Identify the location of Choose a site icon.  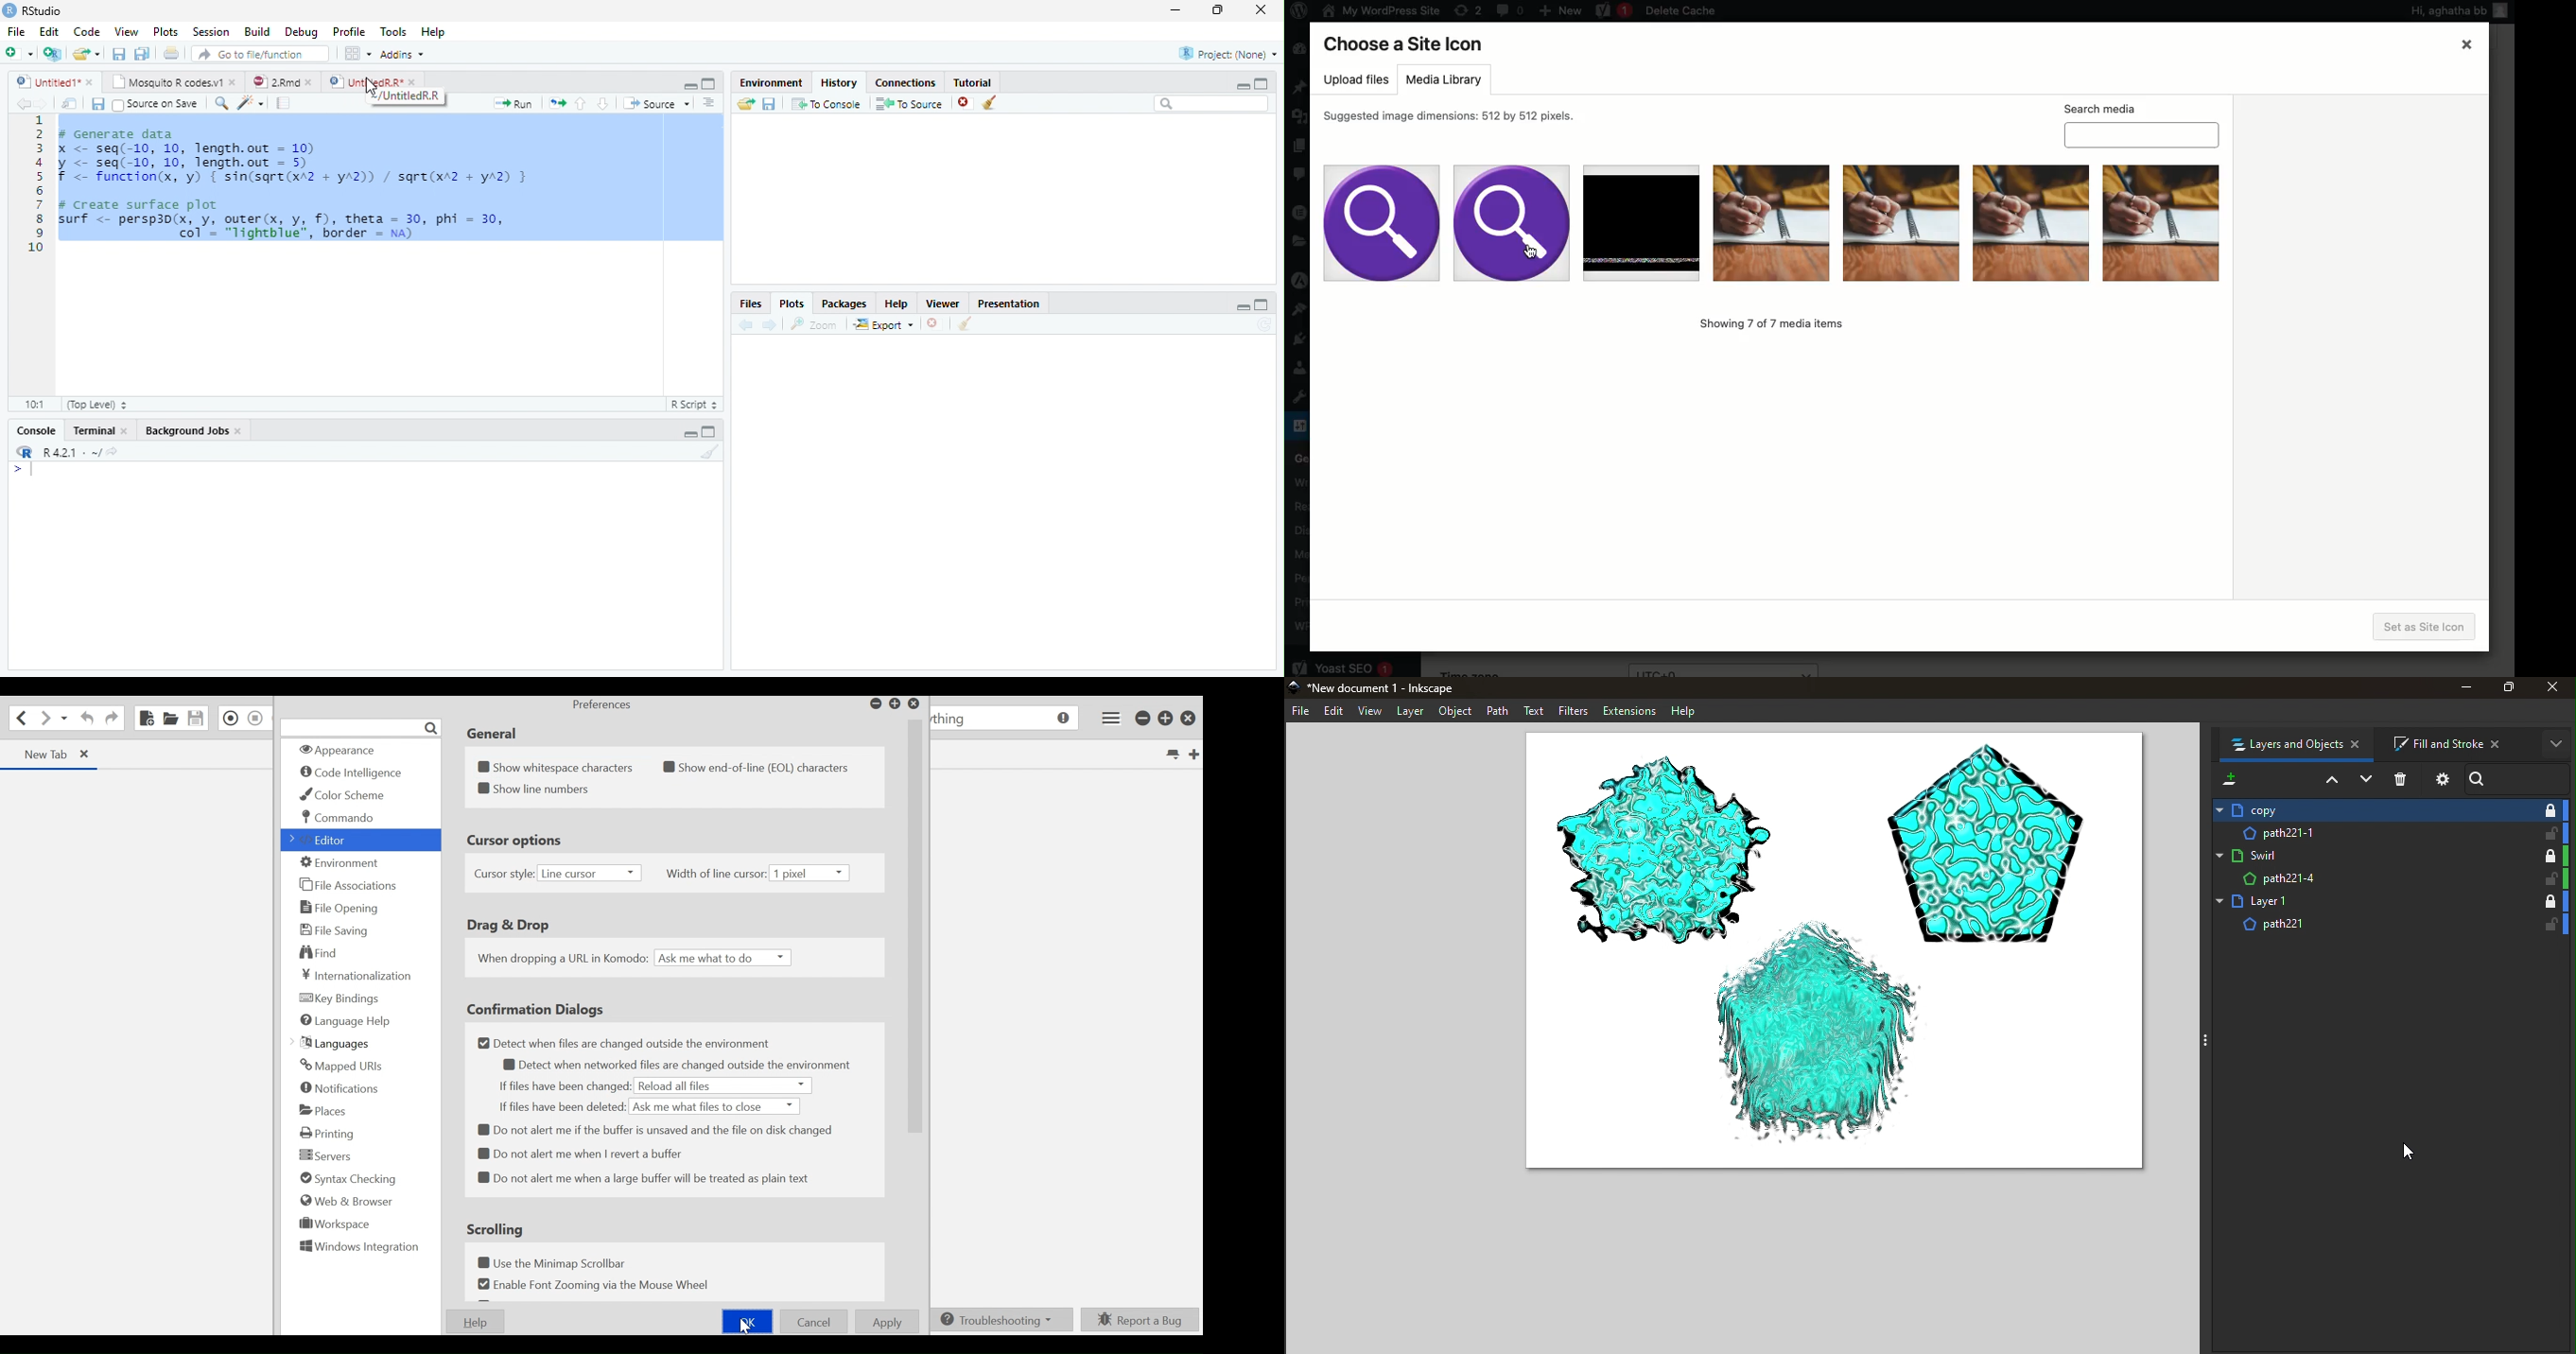
(1406, 44).